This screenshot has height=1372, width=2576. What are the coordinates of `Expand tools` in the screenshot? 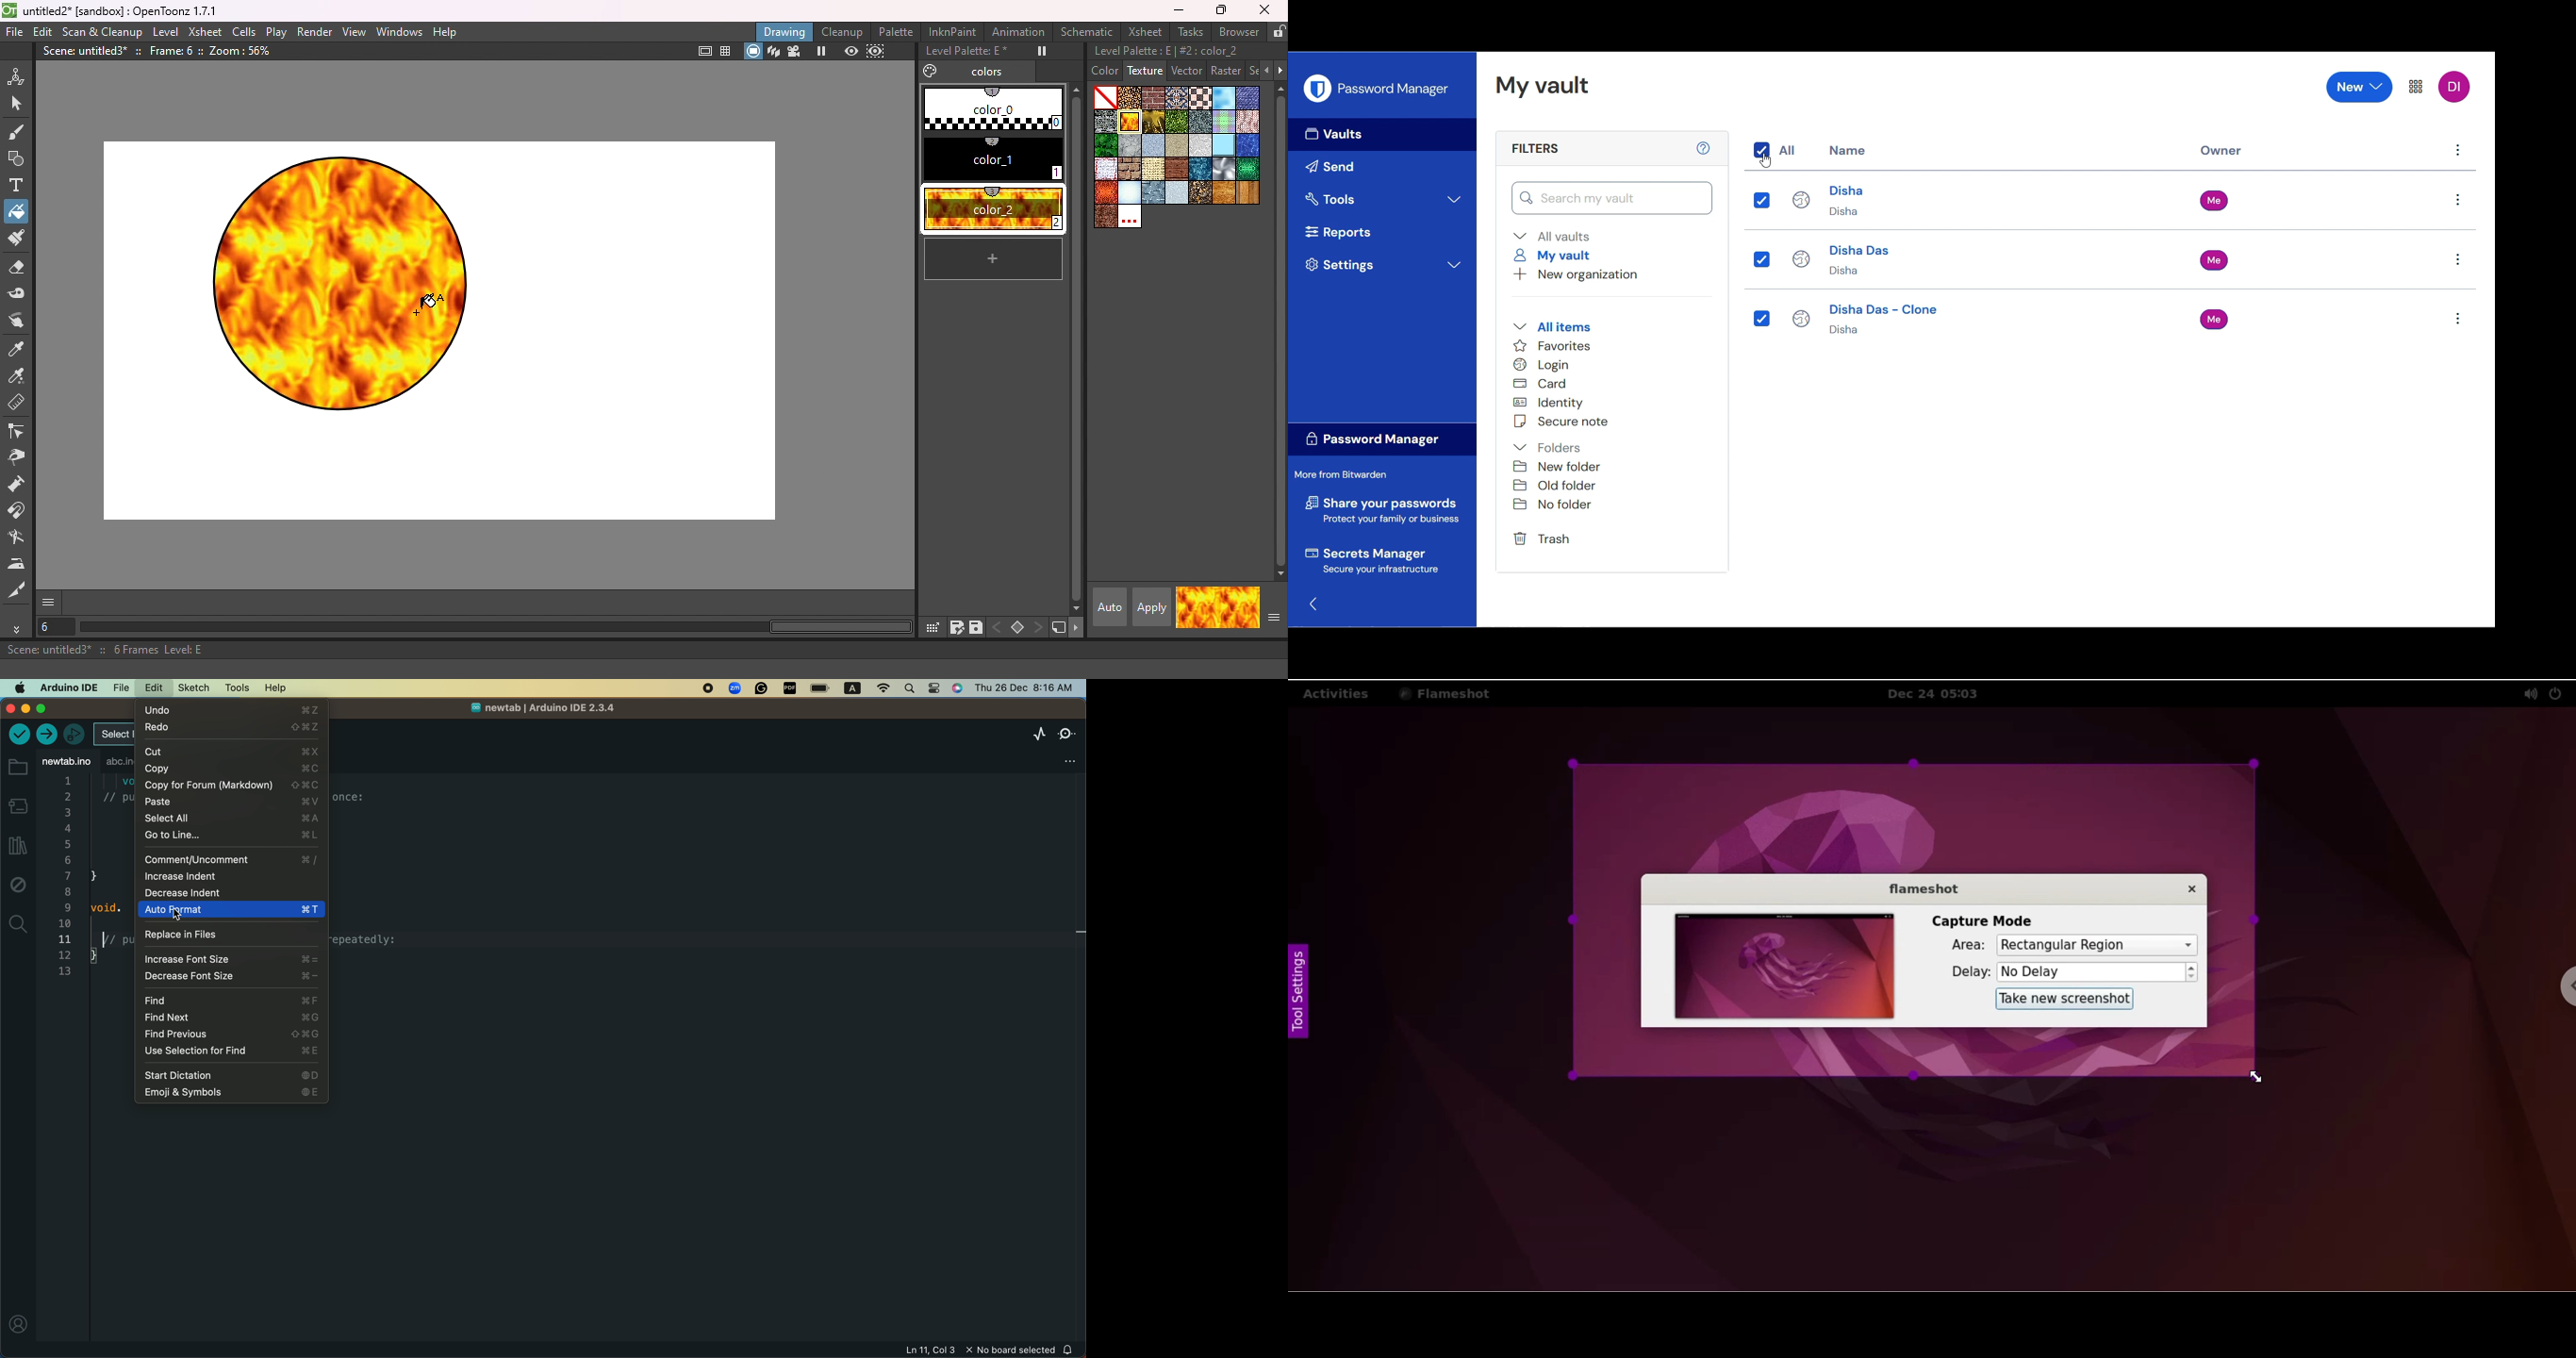 It's located at (1384, 199).